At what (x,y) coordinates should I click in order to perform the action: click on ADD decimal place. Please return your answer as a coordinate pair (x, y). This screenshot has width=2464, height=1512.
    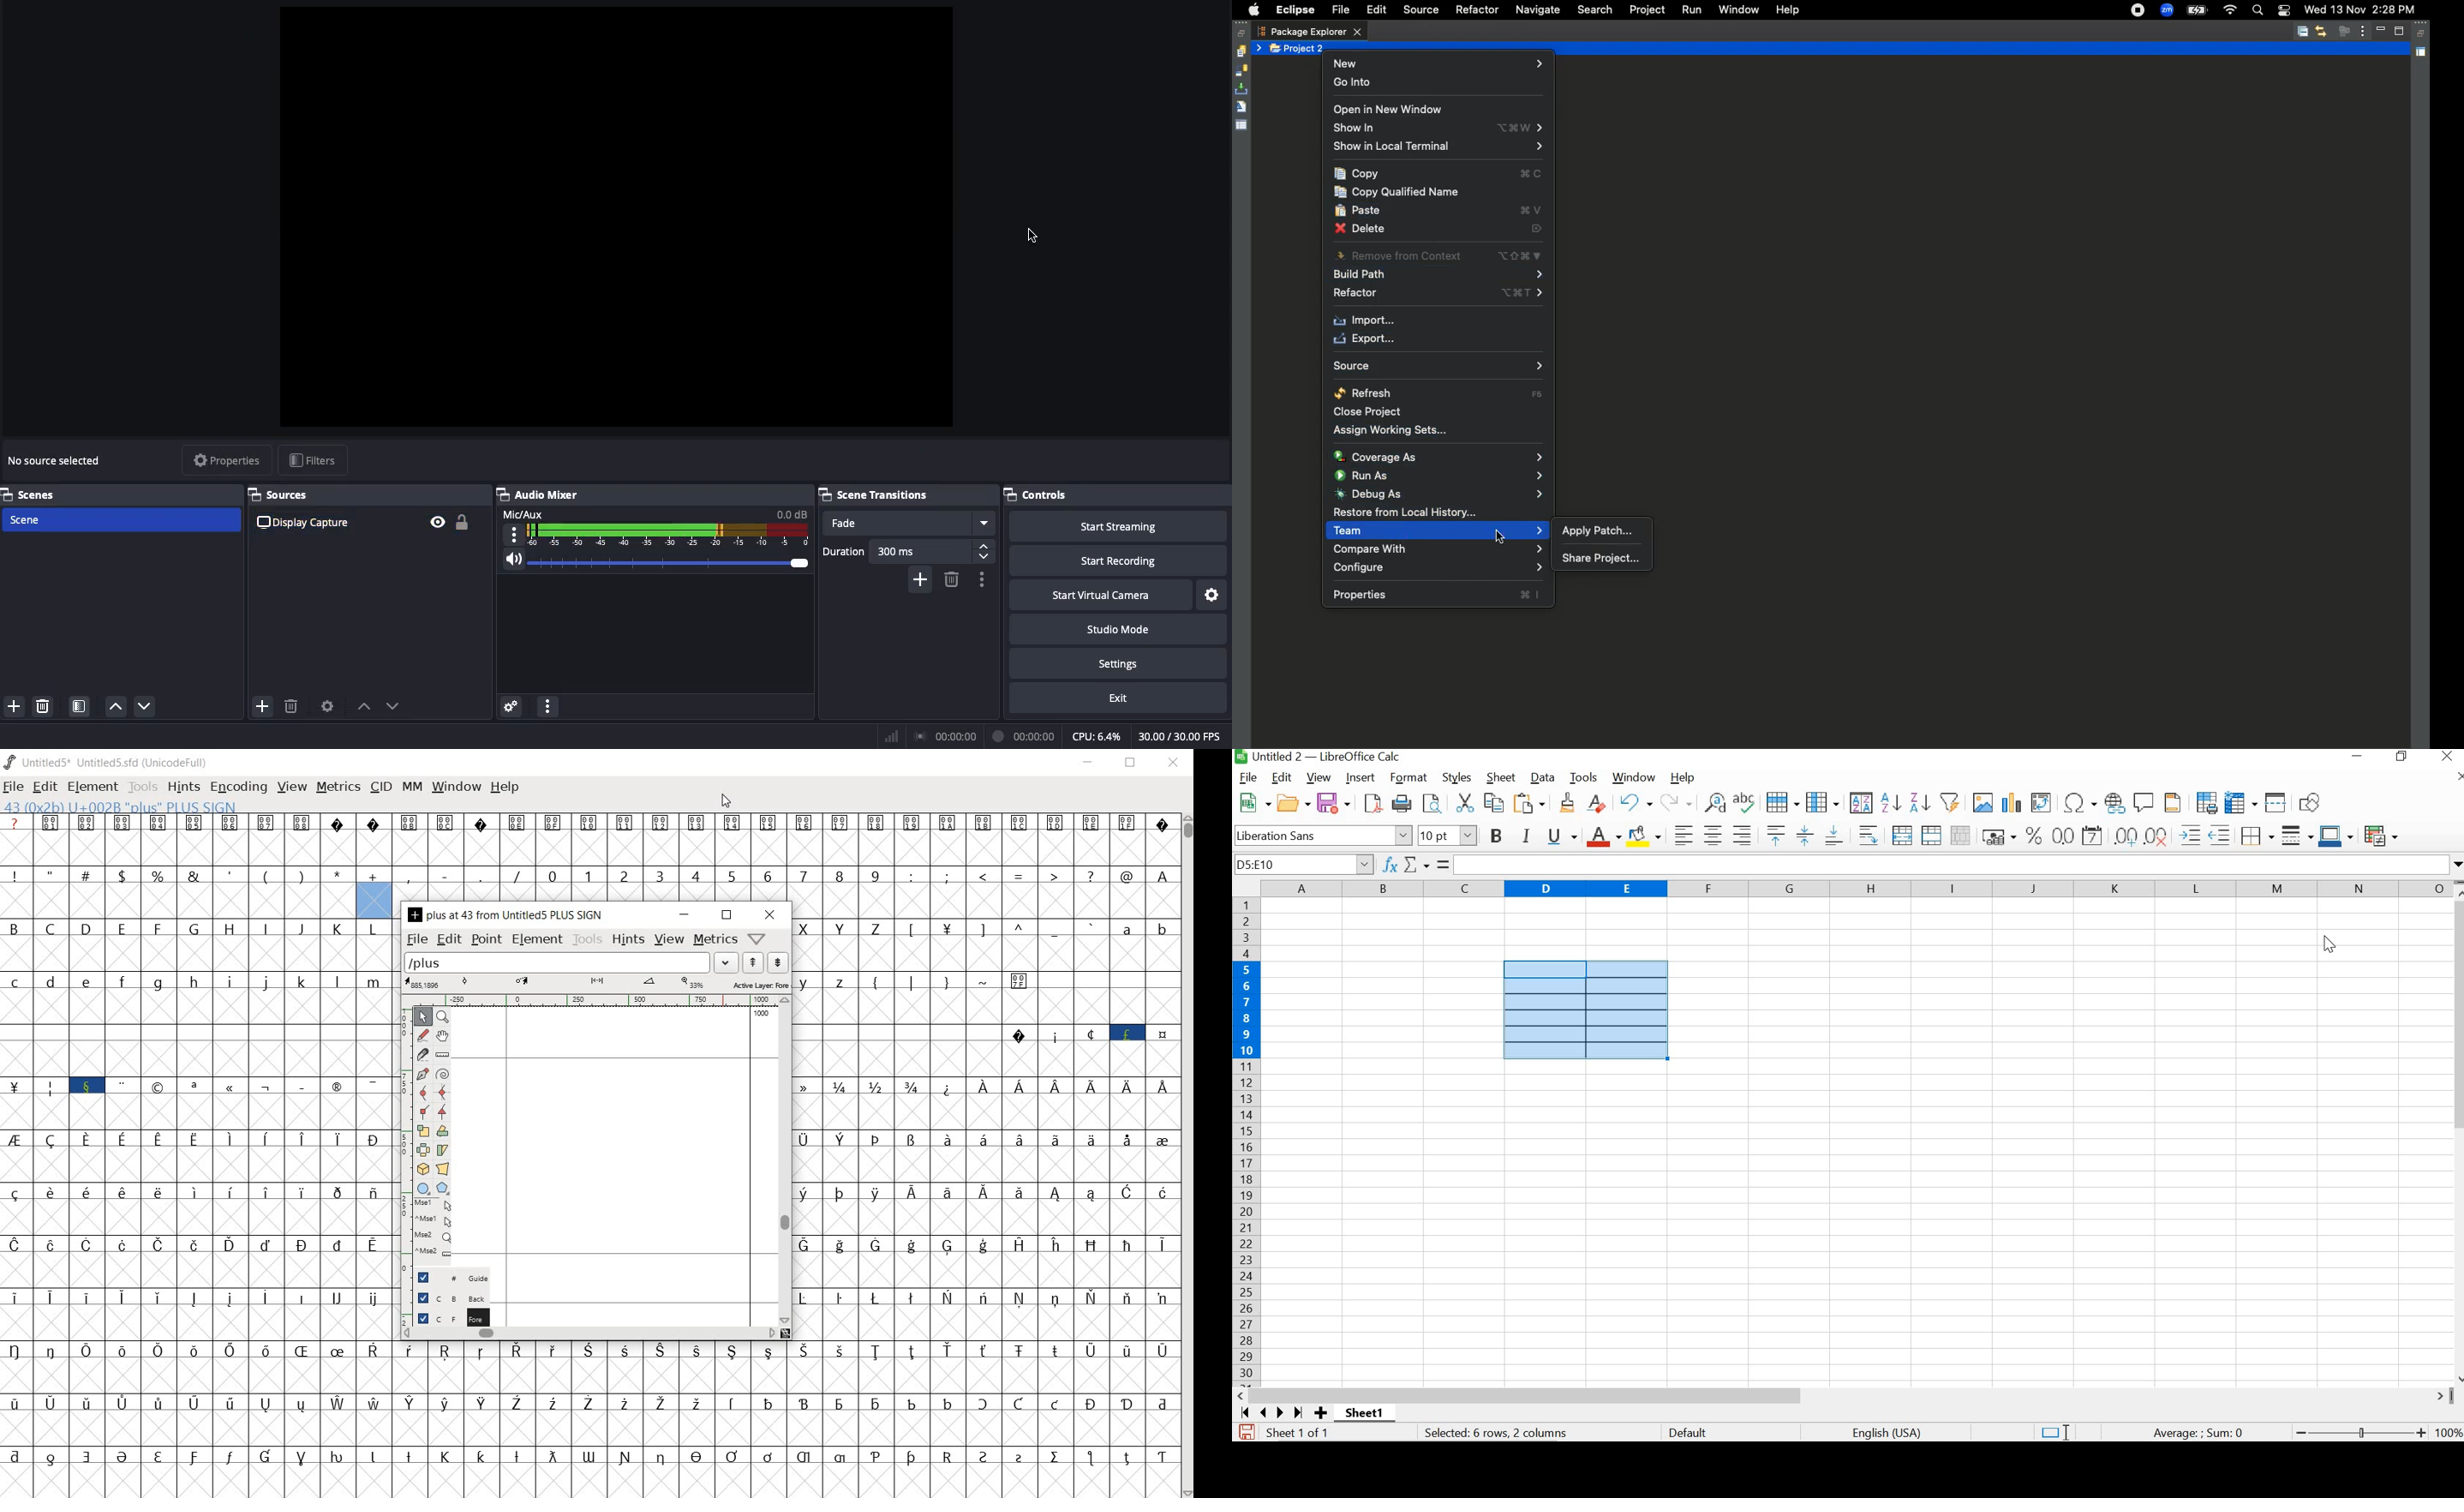
    Looking at the image, I should click on (2127, 836).